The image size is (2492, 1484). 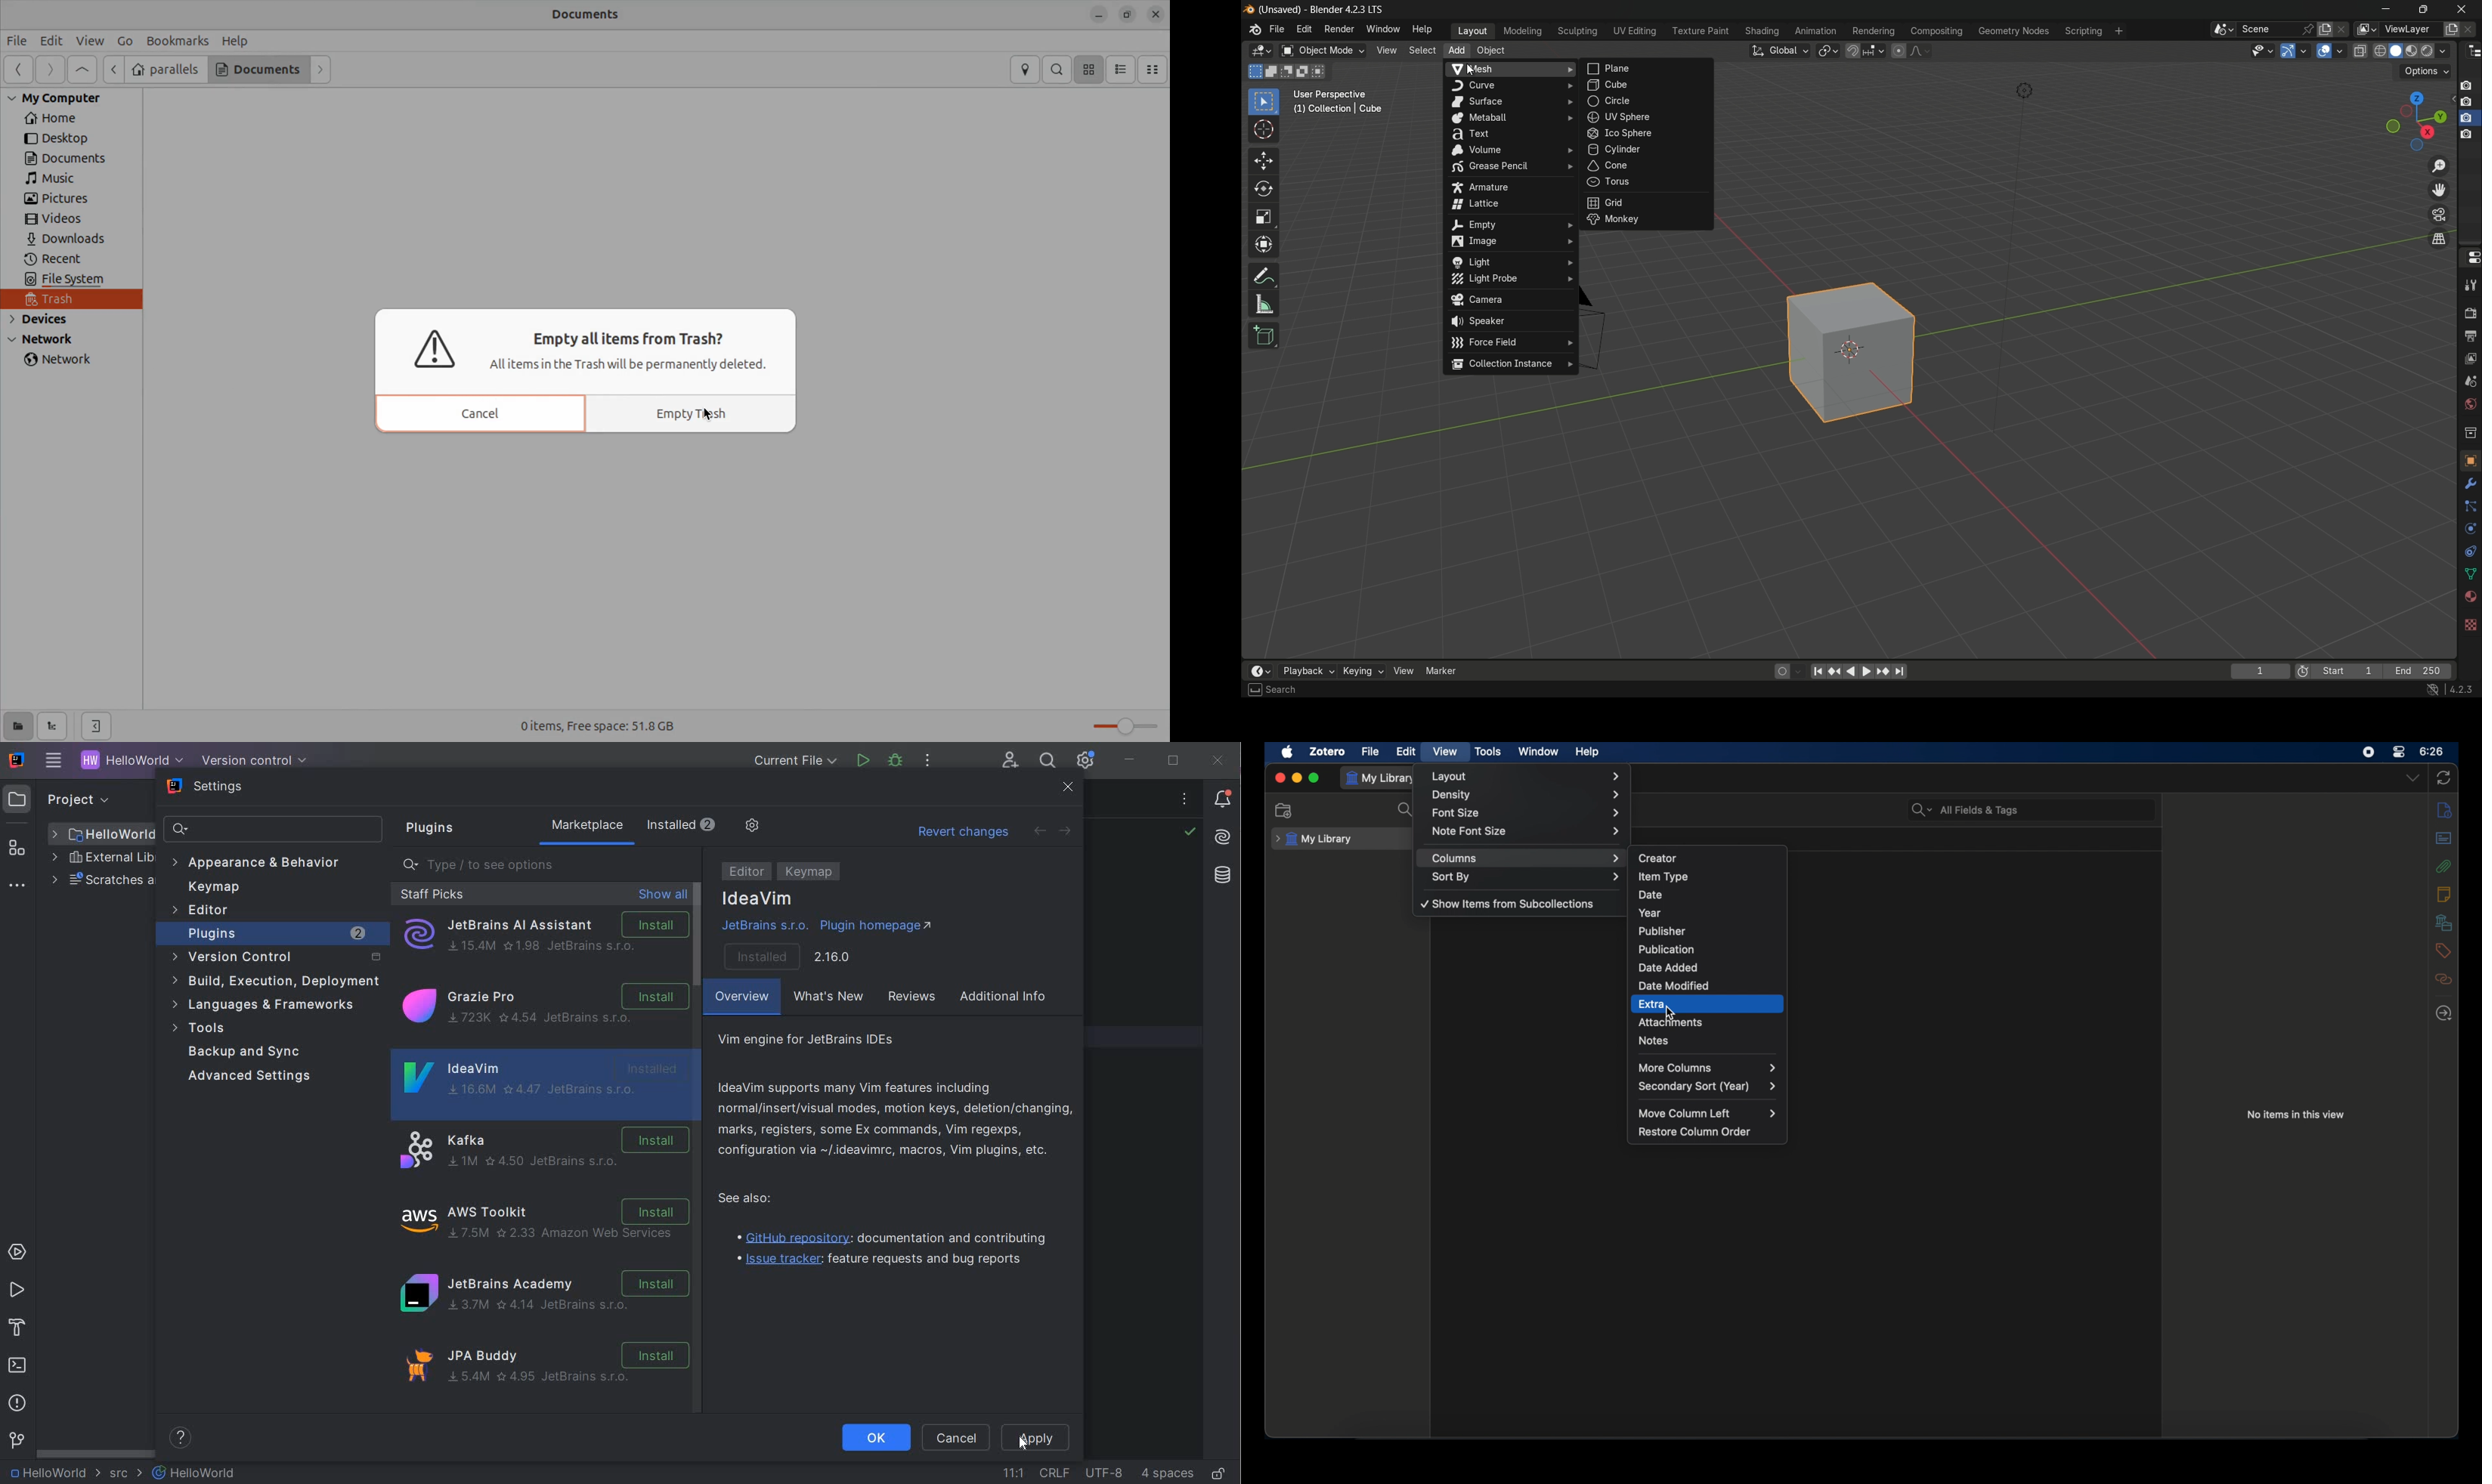 What do you see at coordinates (1525, 831) in the screenshot?
I see `note font size` at bounding box center [1525, 831].